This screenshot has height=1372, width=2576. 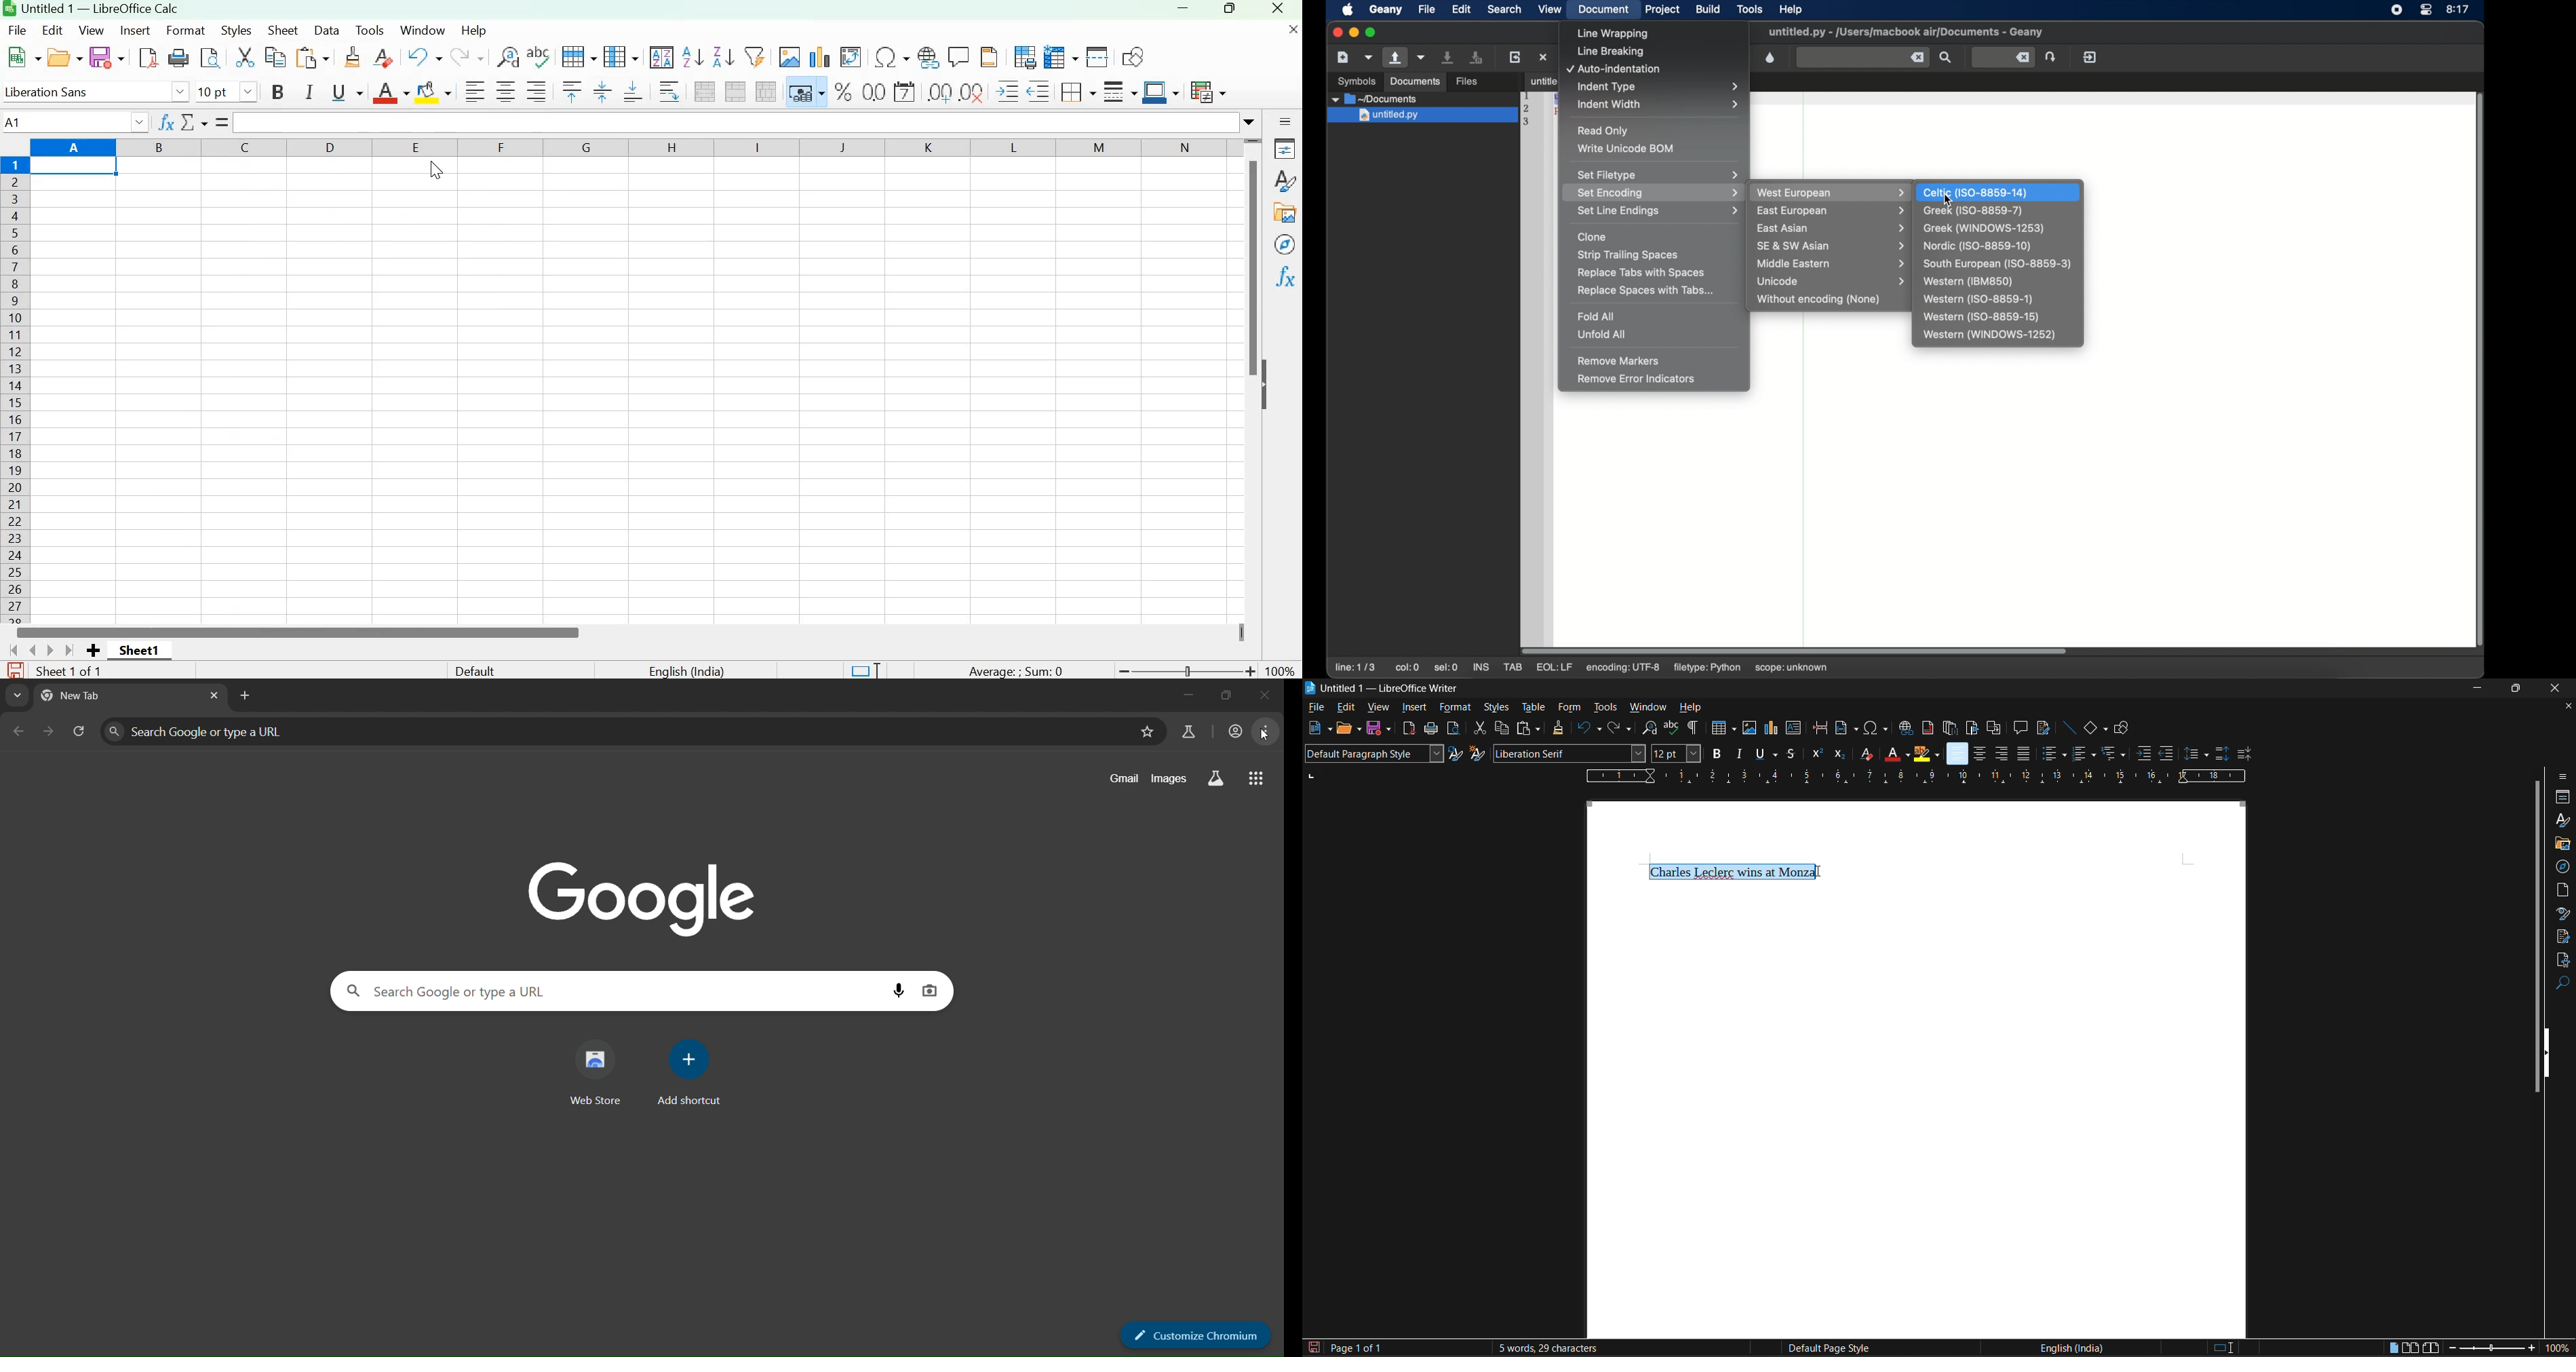 I want to click on copy, so click(x=1501, y=728).